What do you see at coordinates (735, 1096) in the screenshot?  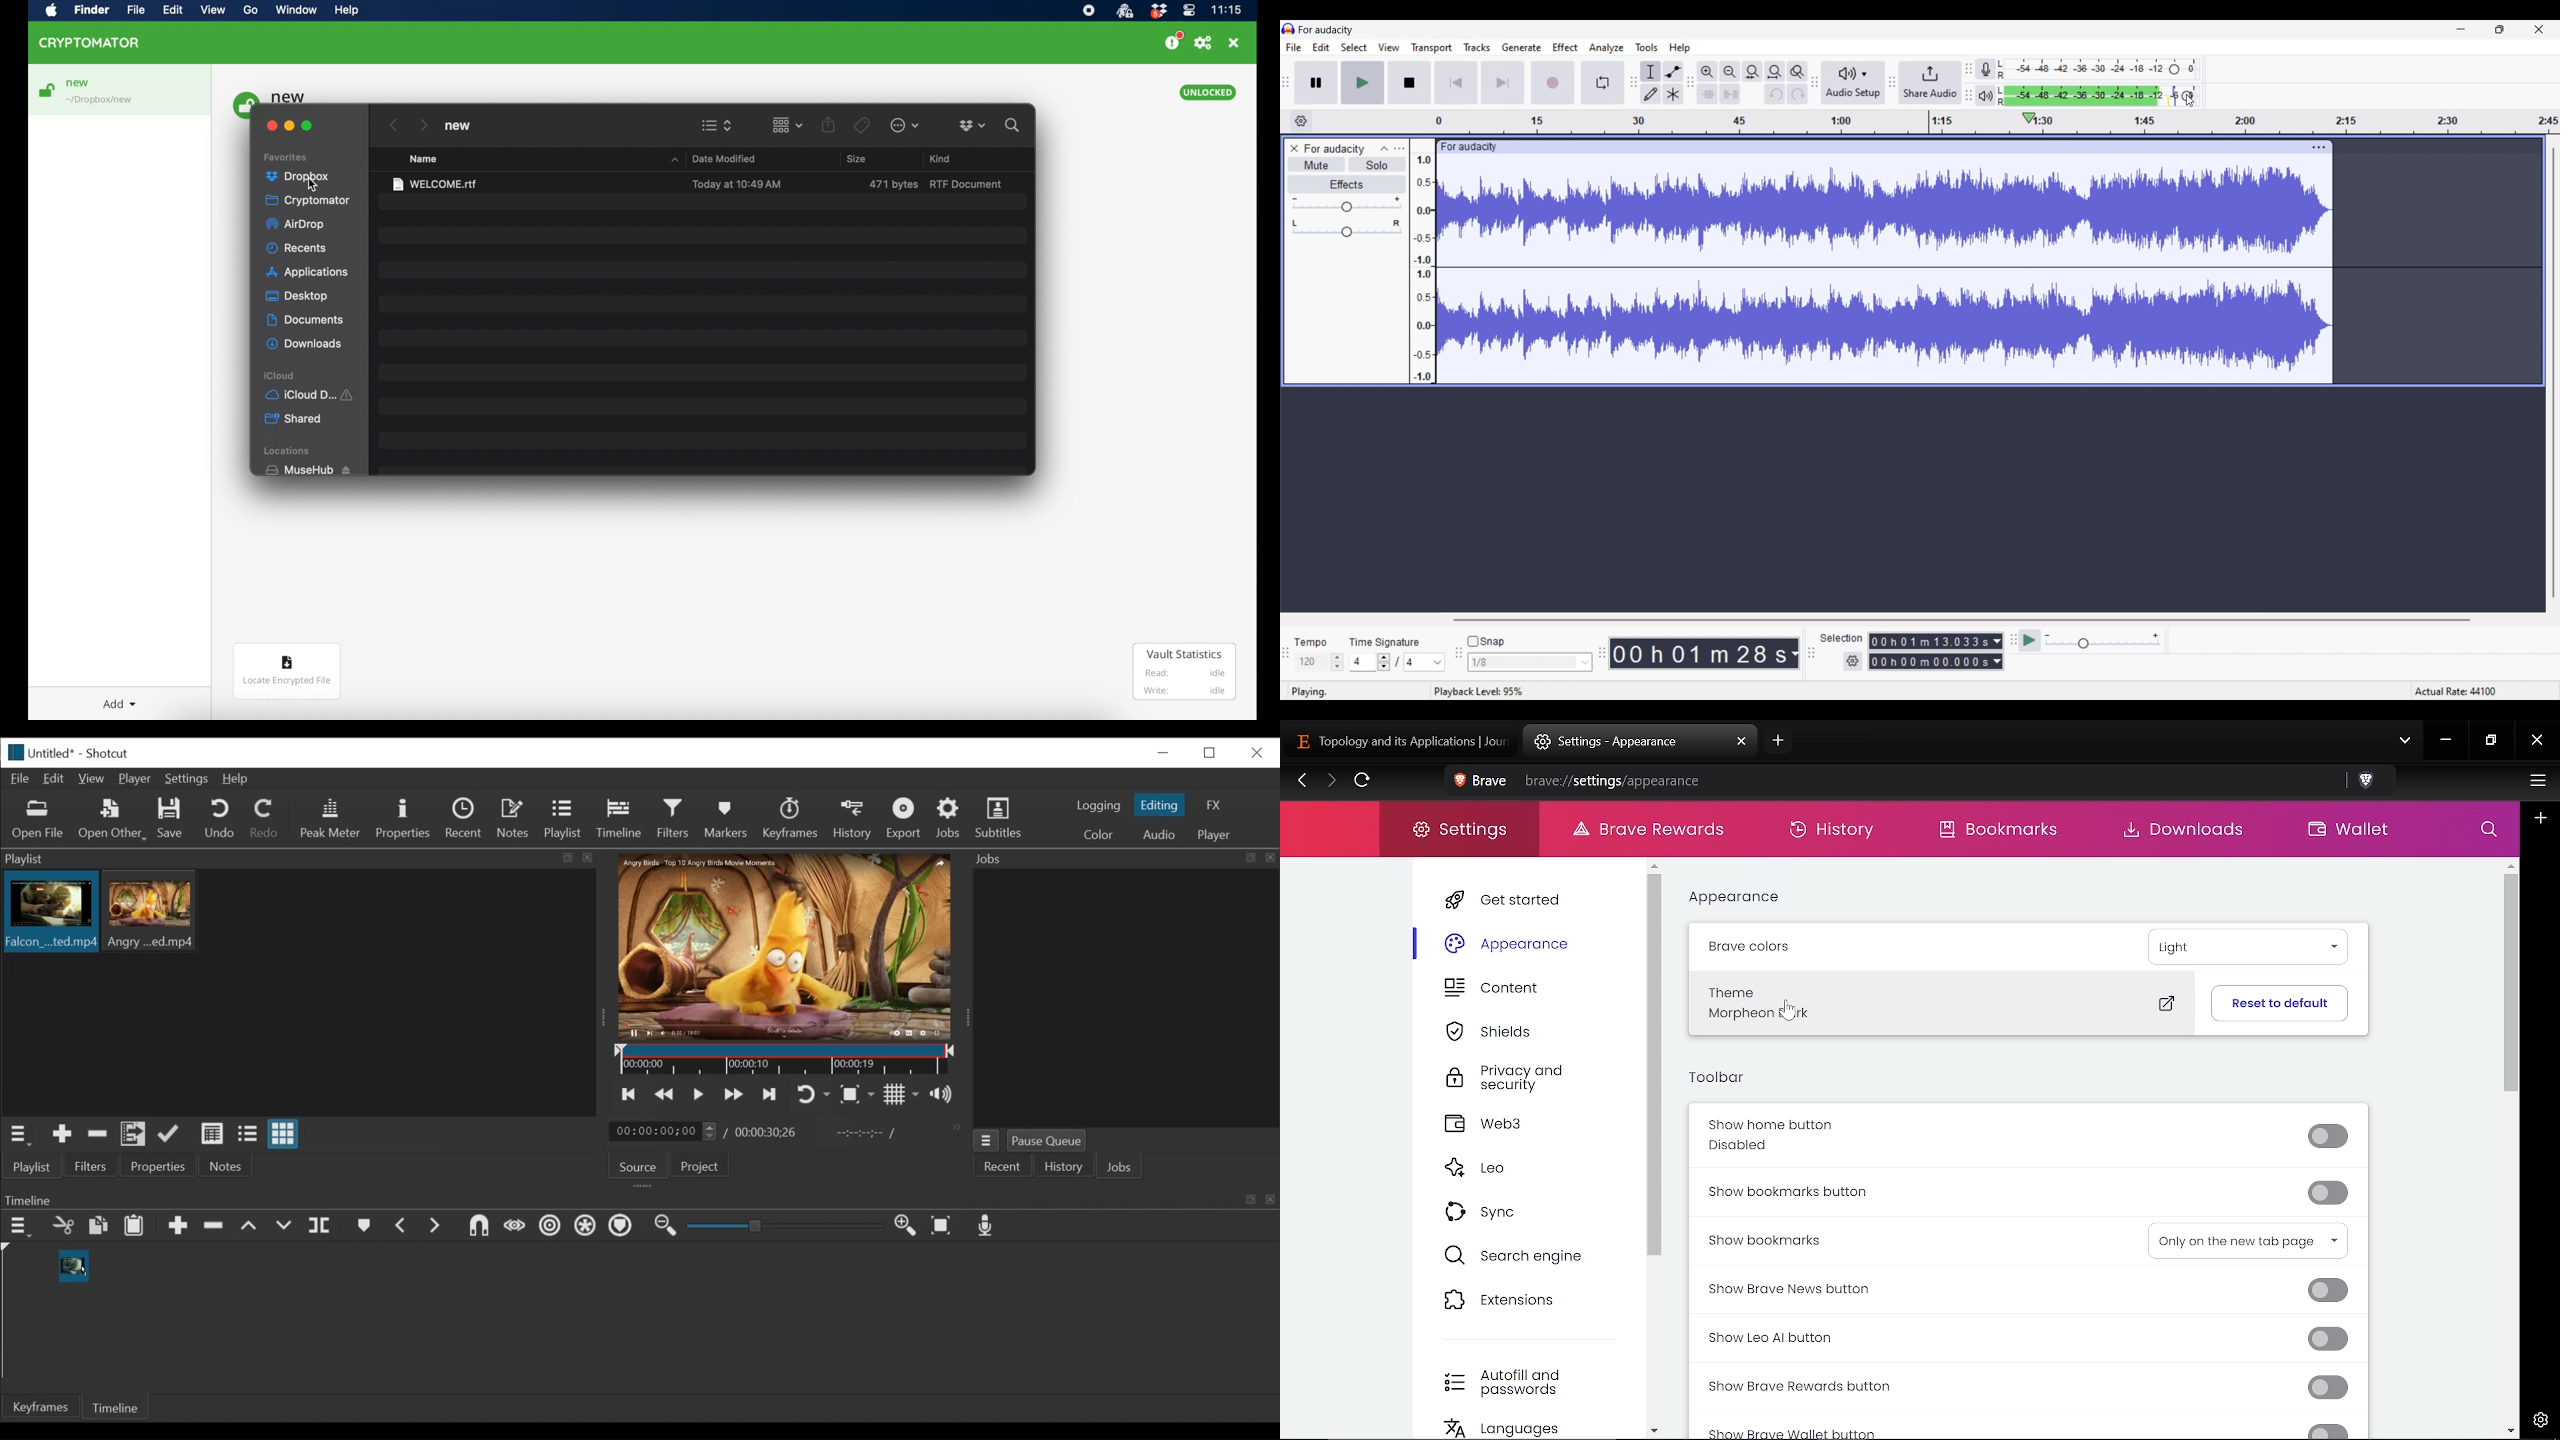 I see `play forward quickly` at bounding box center [735, 1096].